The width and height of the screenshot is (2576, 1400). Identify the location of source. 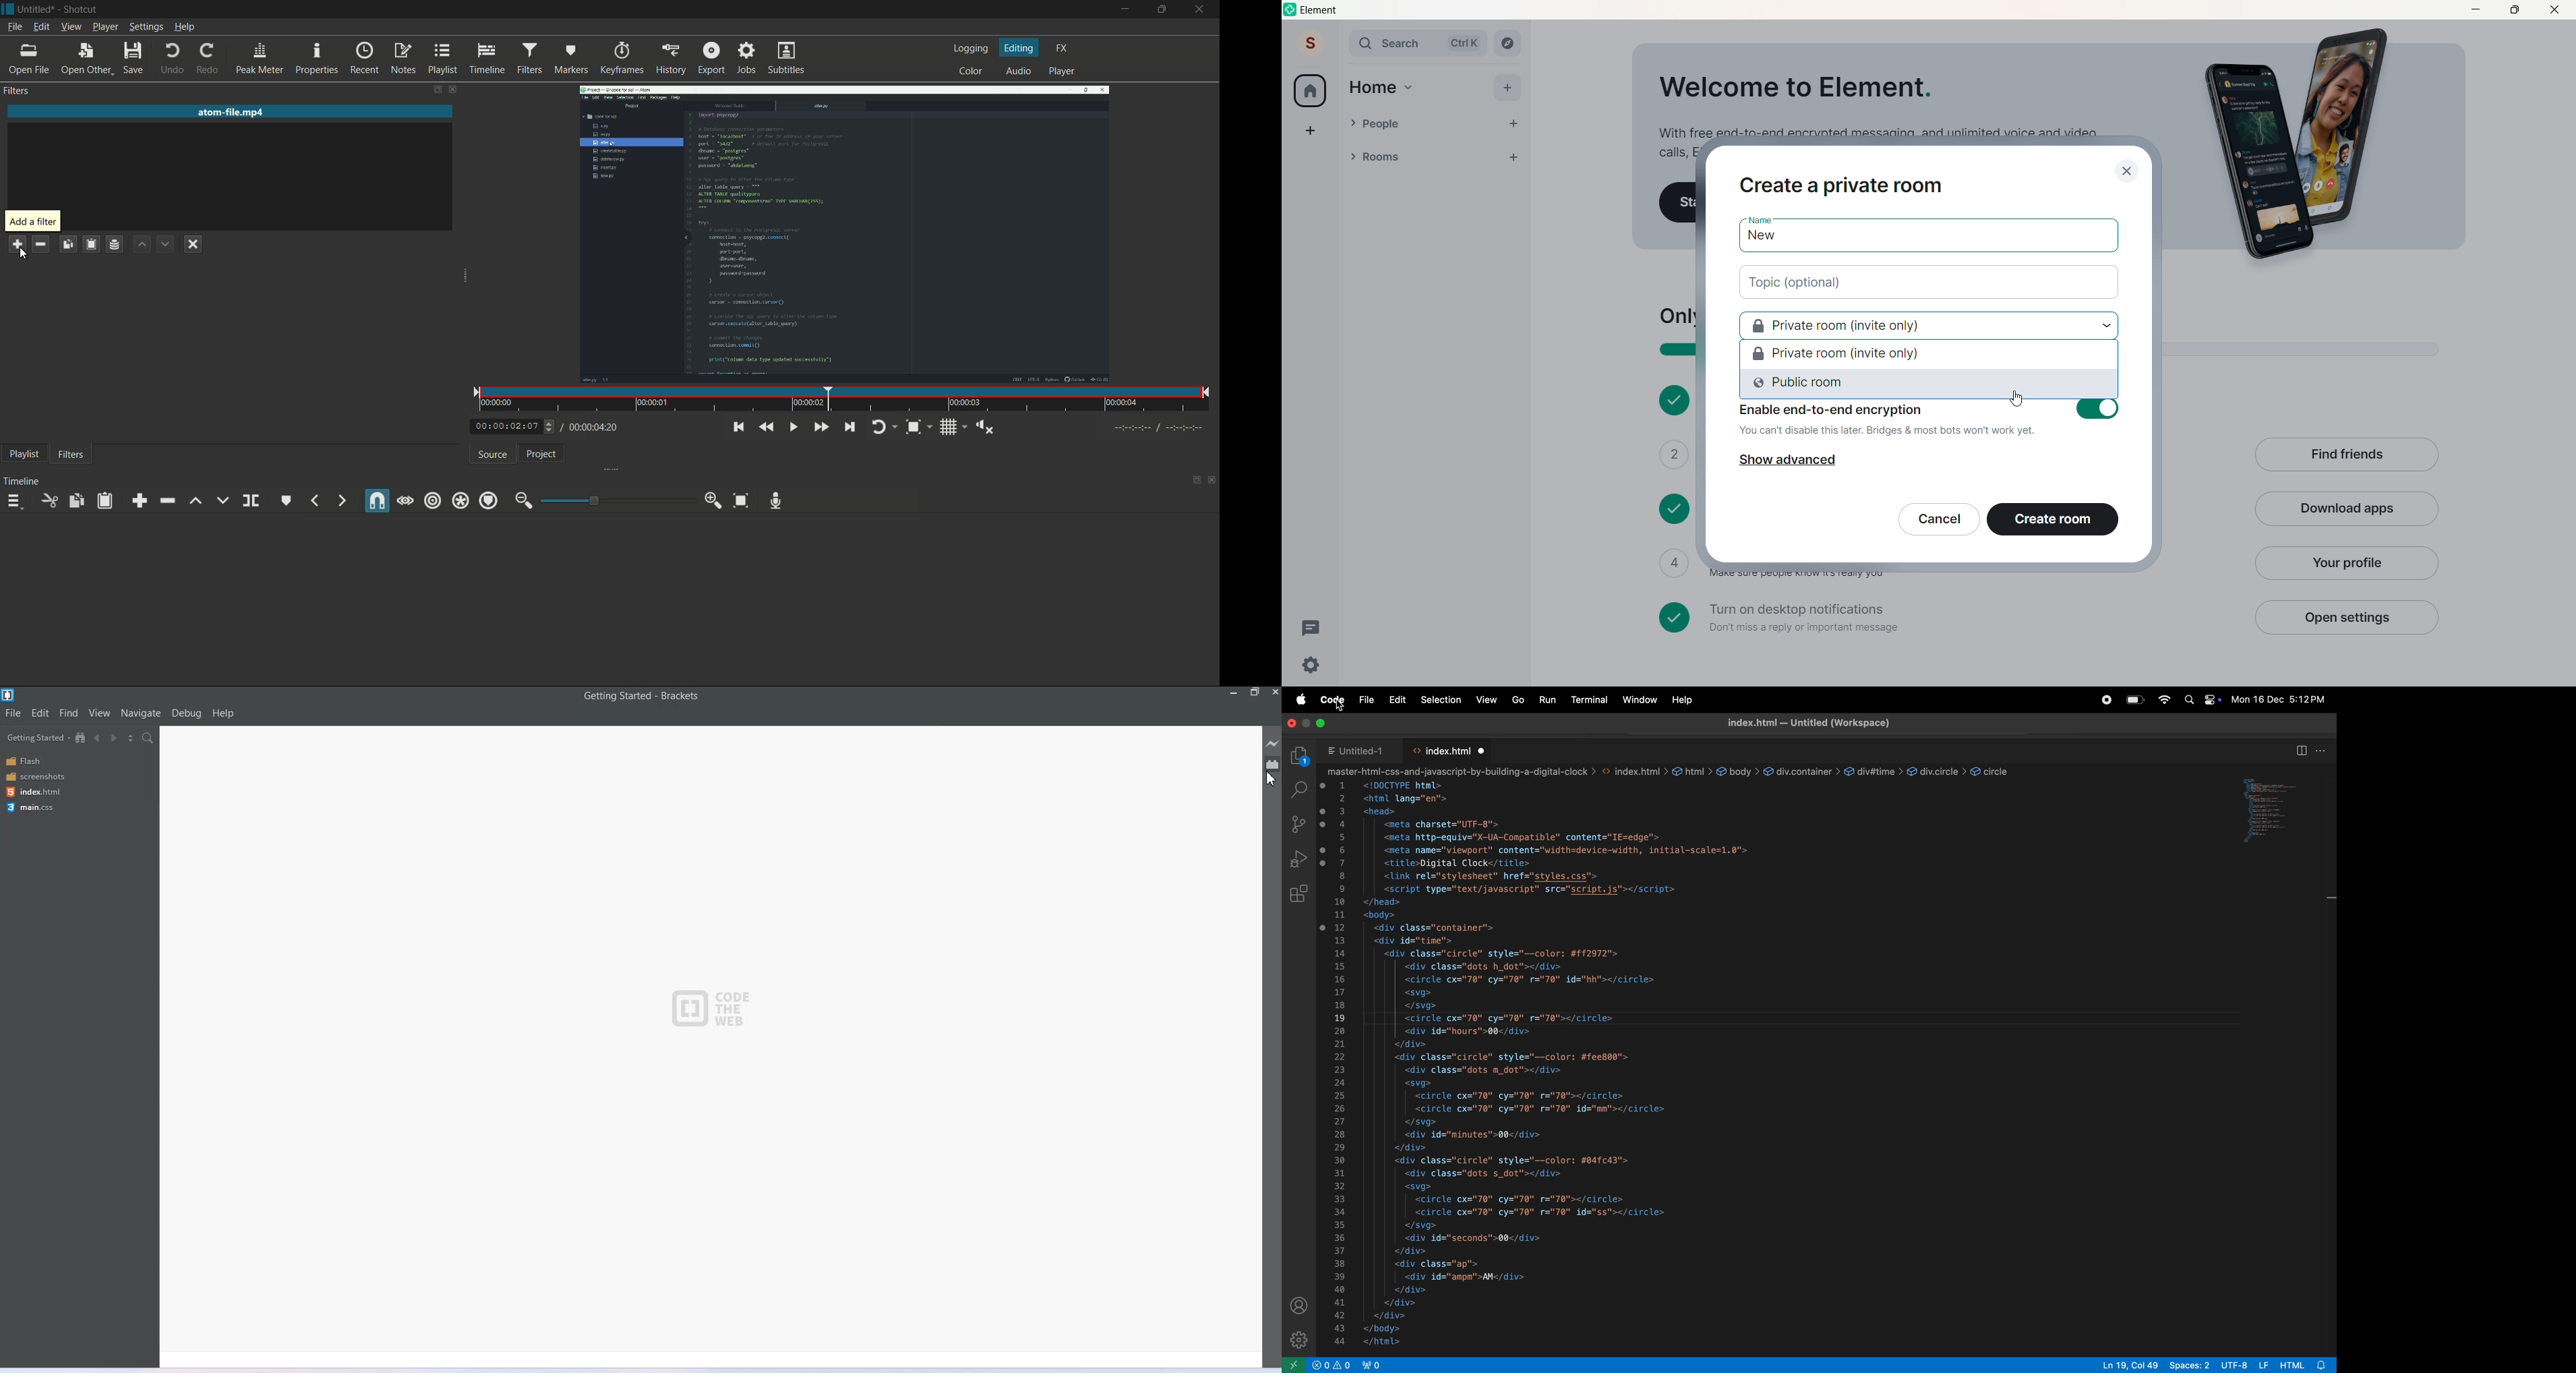
(494, 455).